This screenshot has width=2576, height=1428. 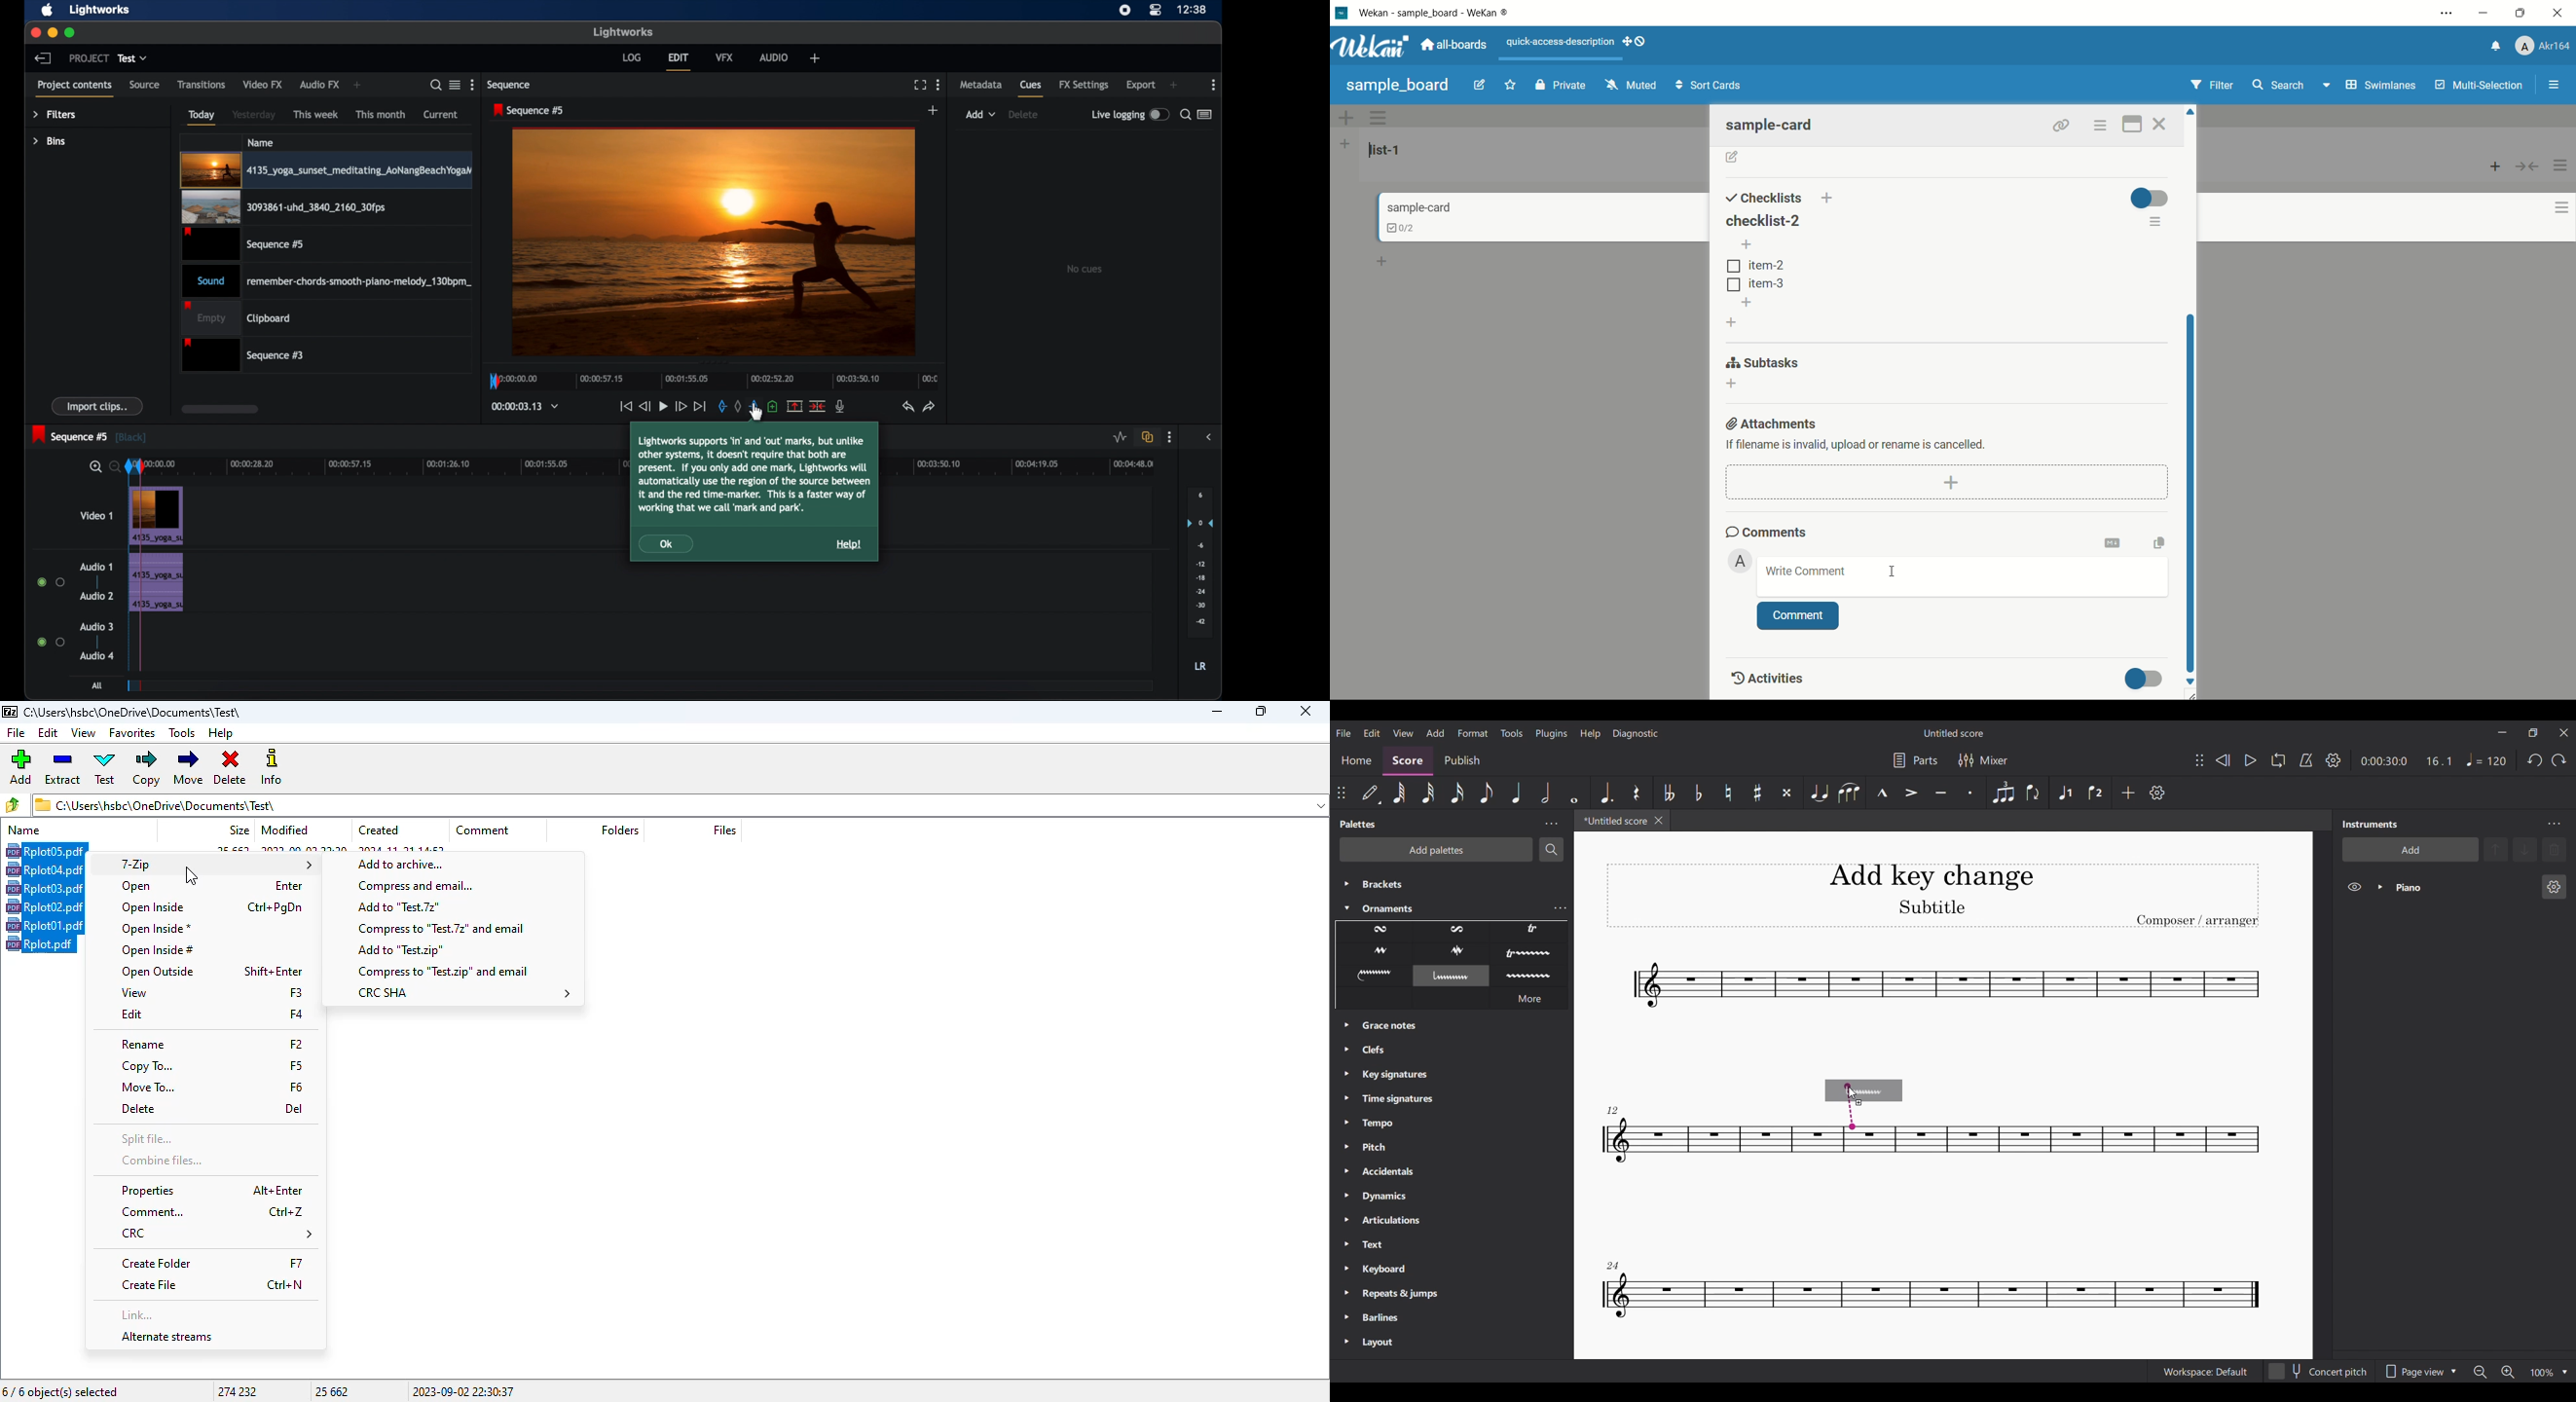 I want to click on checklist-2, so click(x=1761, y=219).